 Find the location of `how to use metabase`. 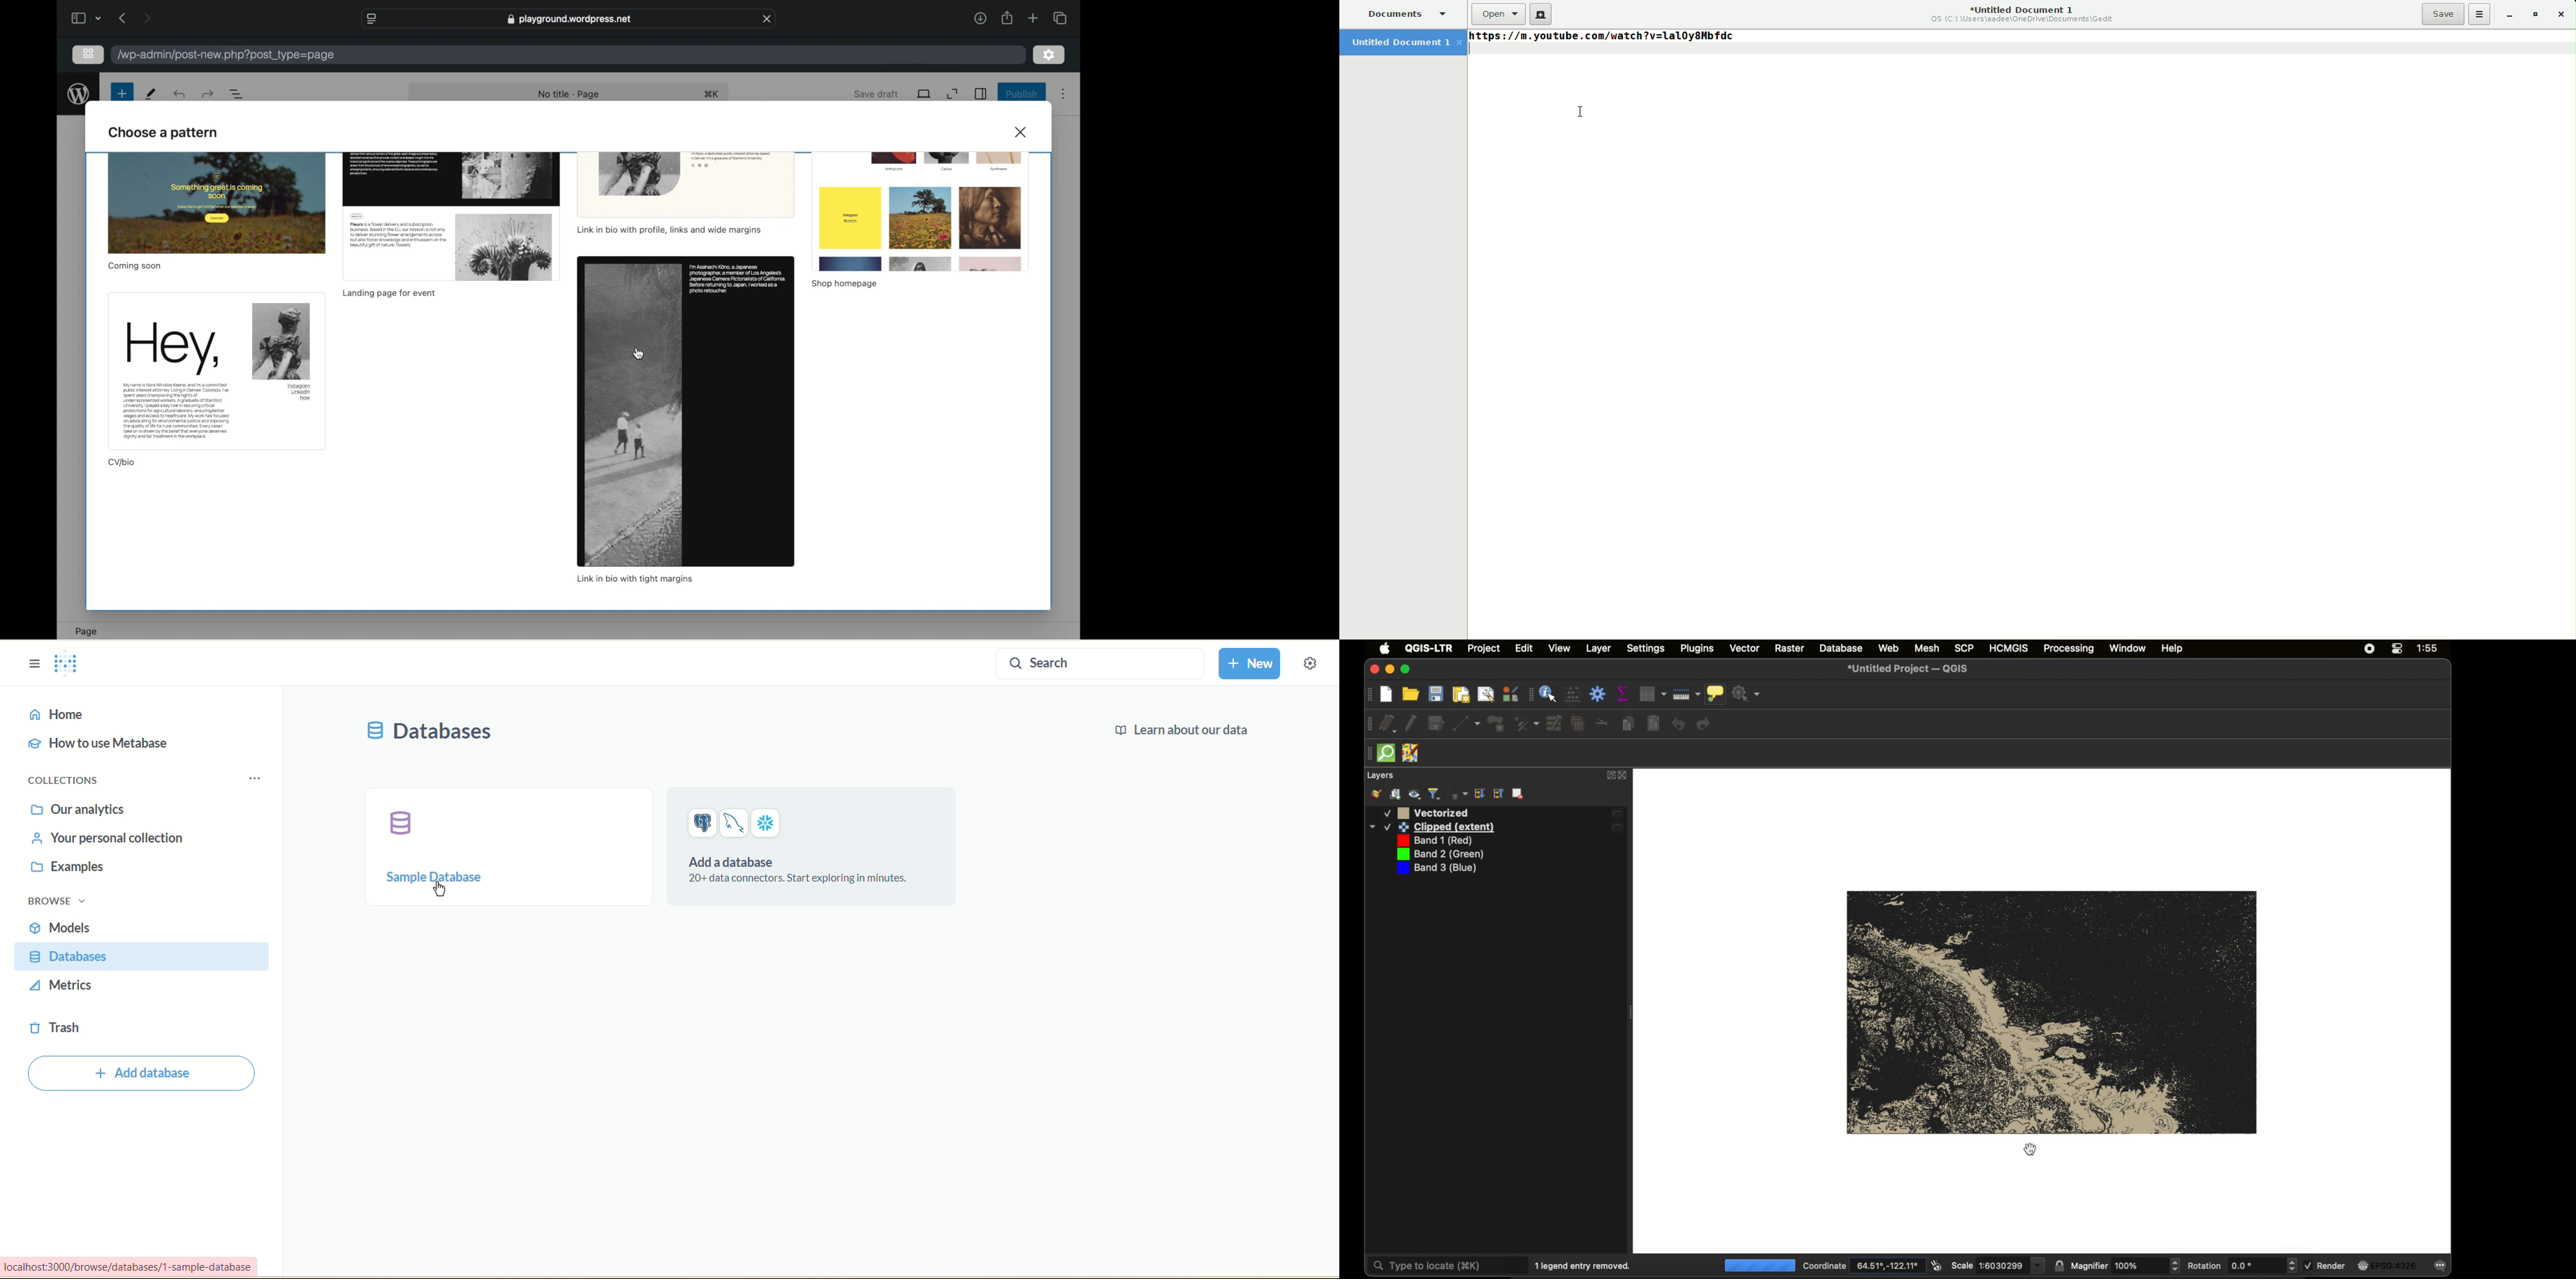

how to use metabase is located at coordinates (98, 744).